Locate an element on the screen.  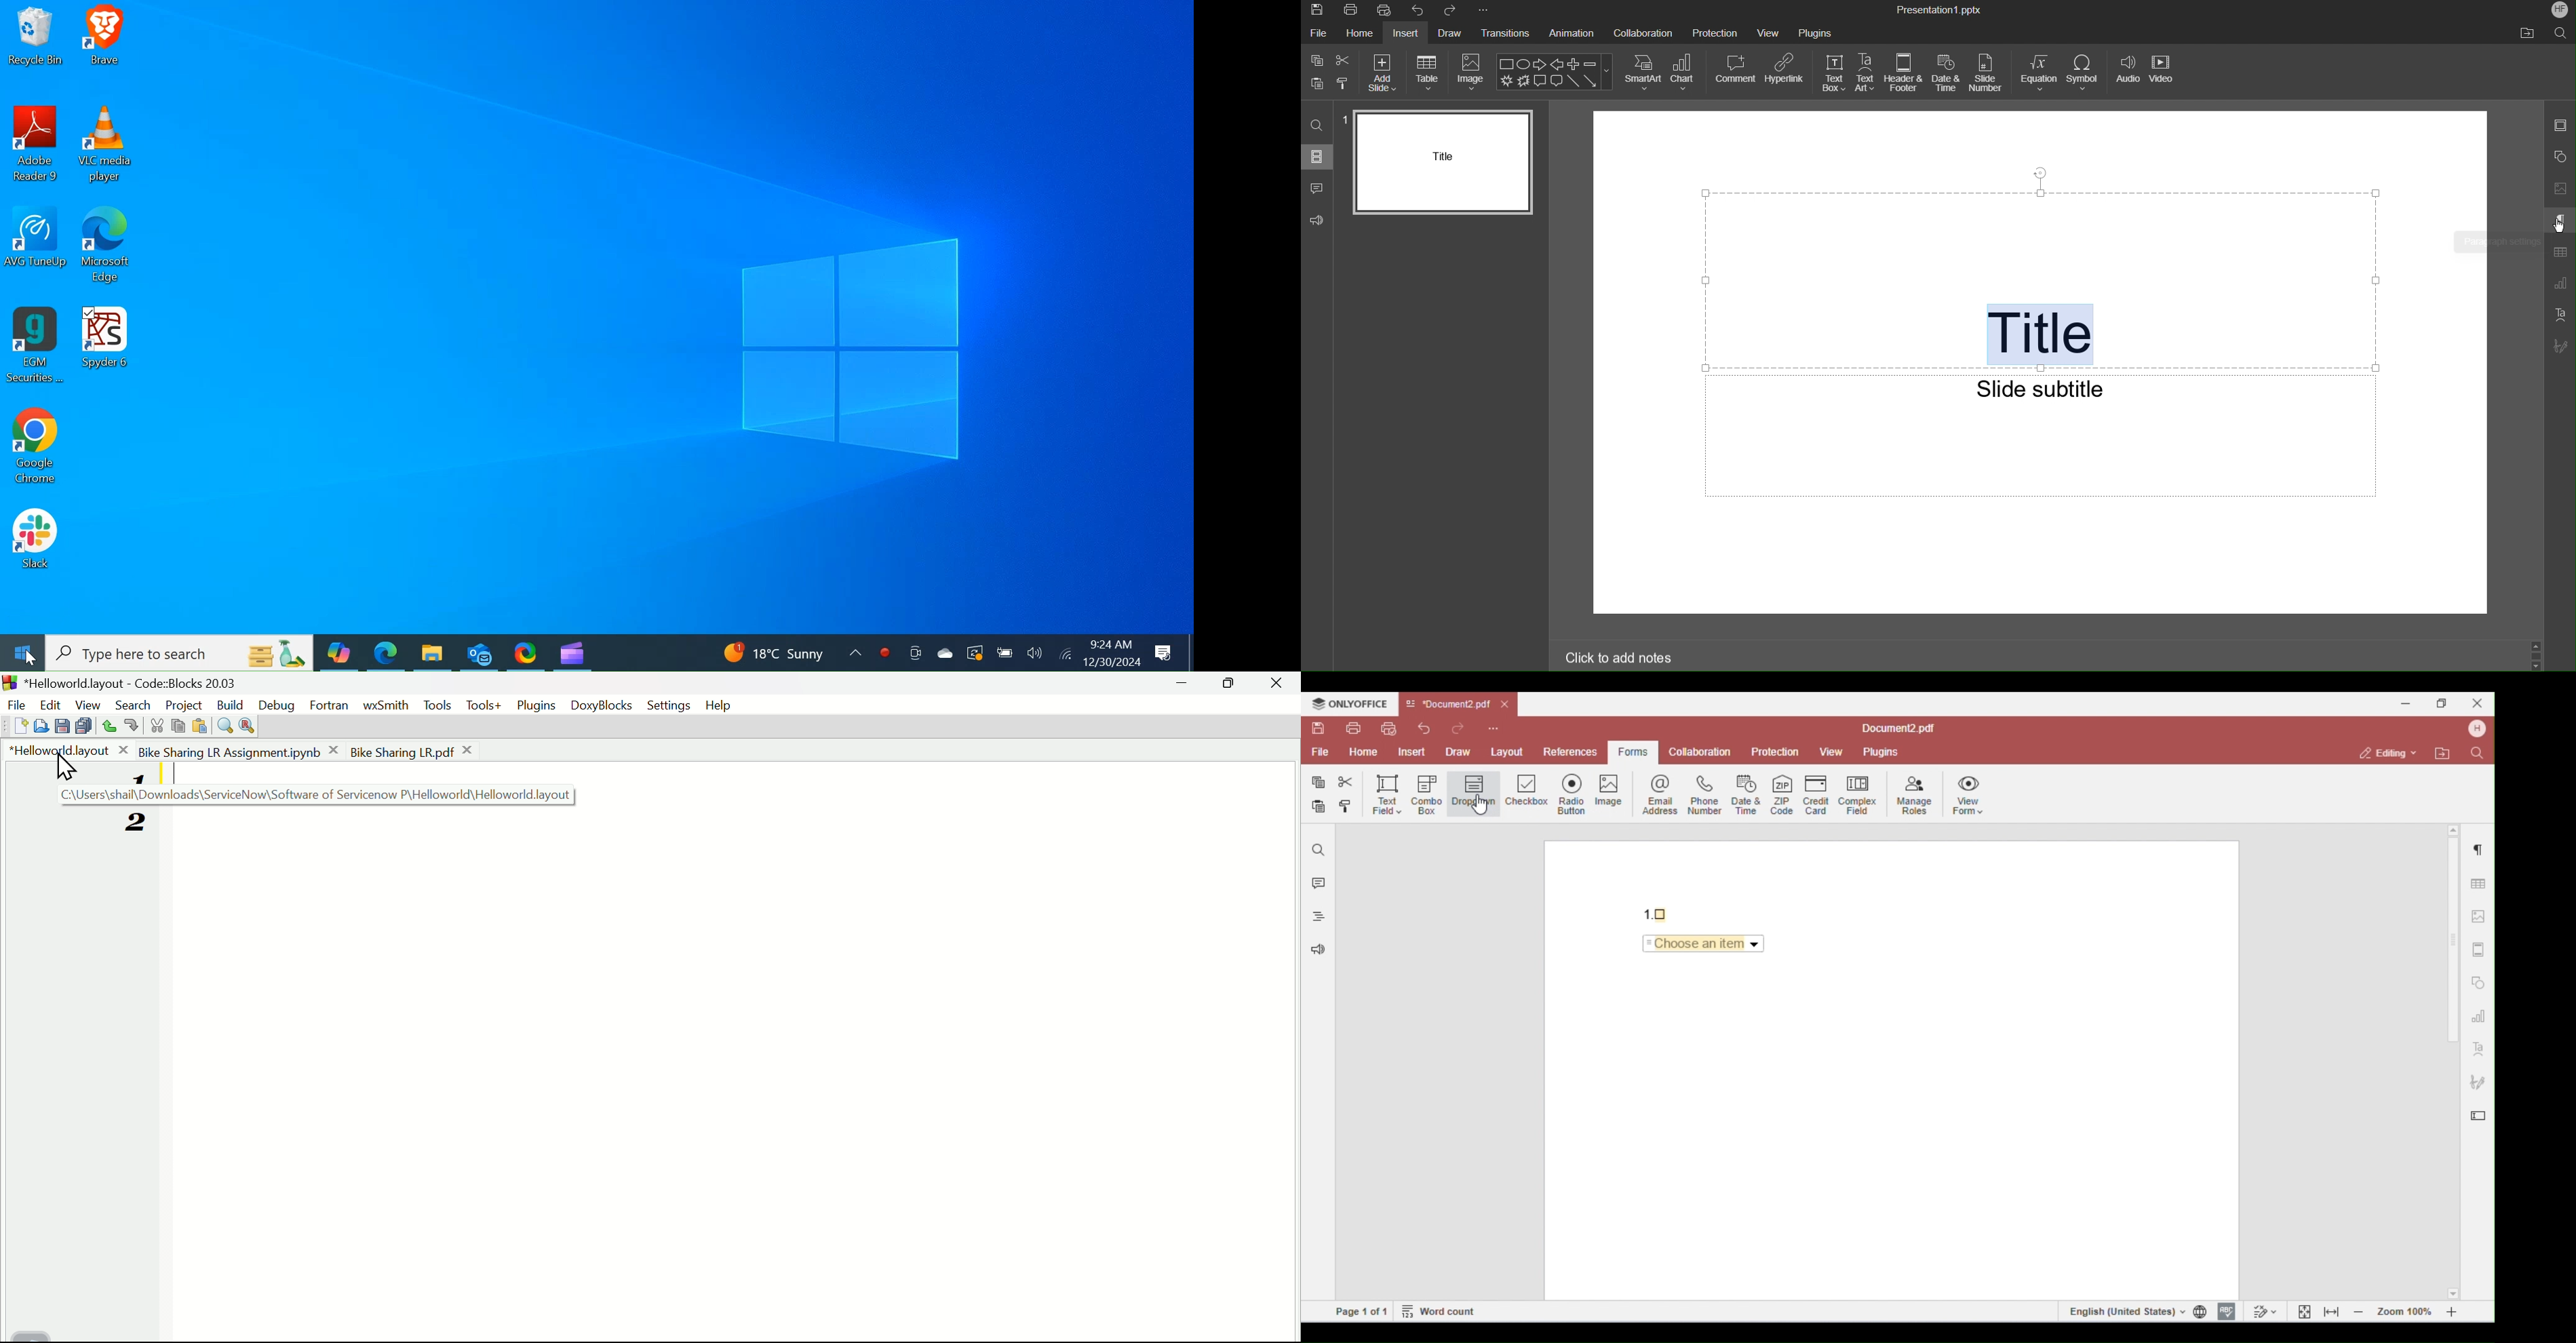
Insert is located at coordinates (1404, 34).